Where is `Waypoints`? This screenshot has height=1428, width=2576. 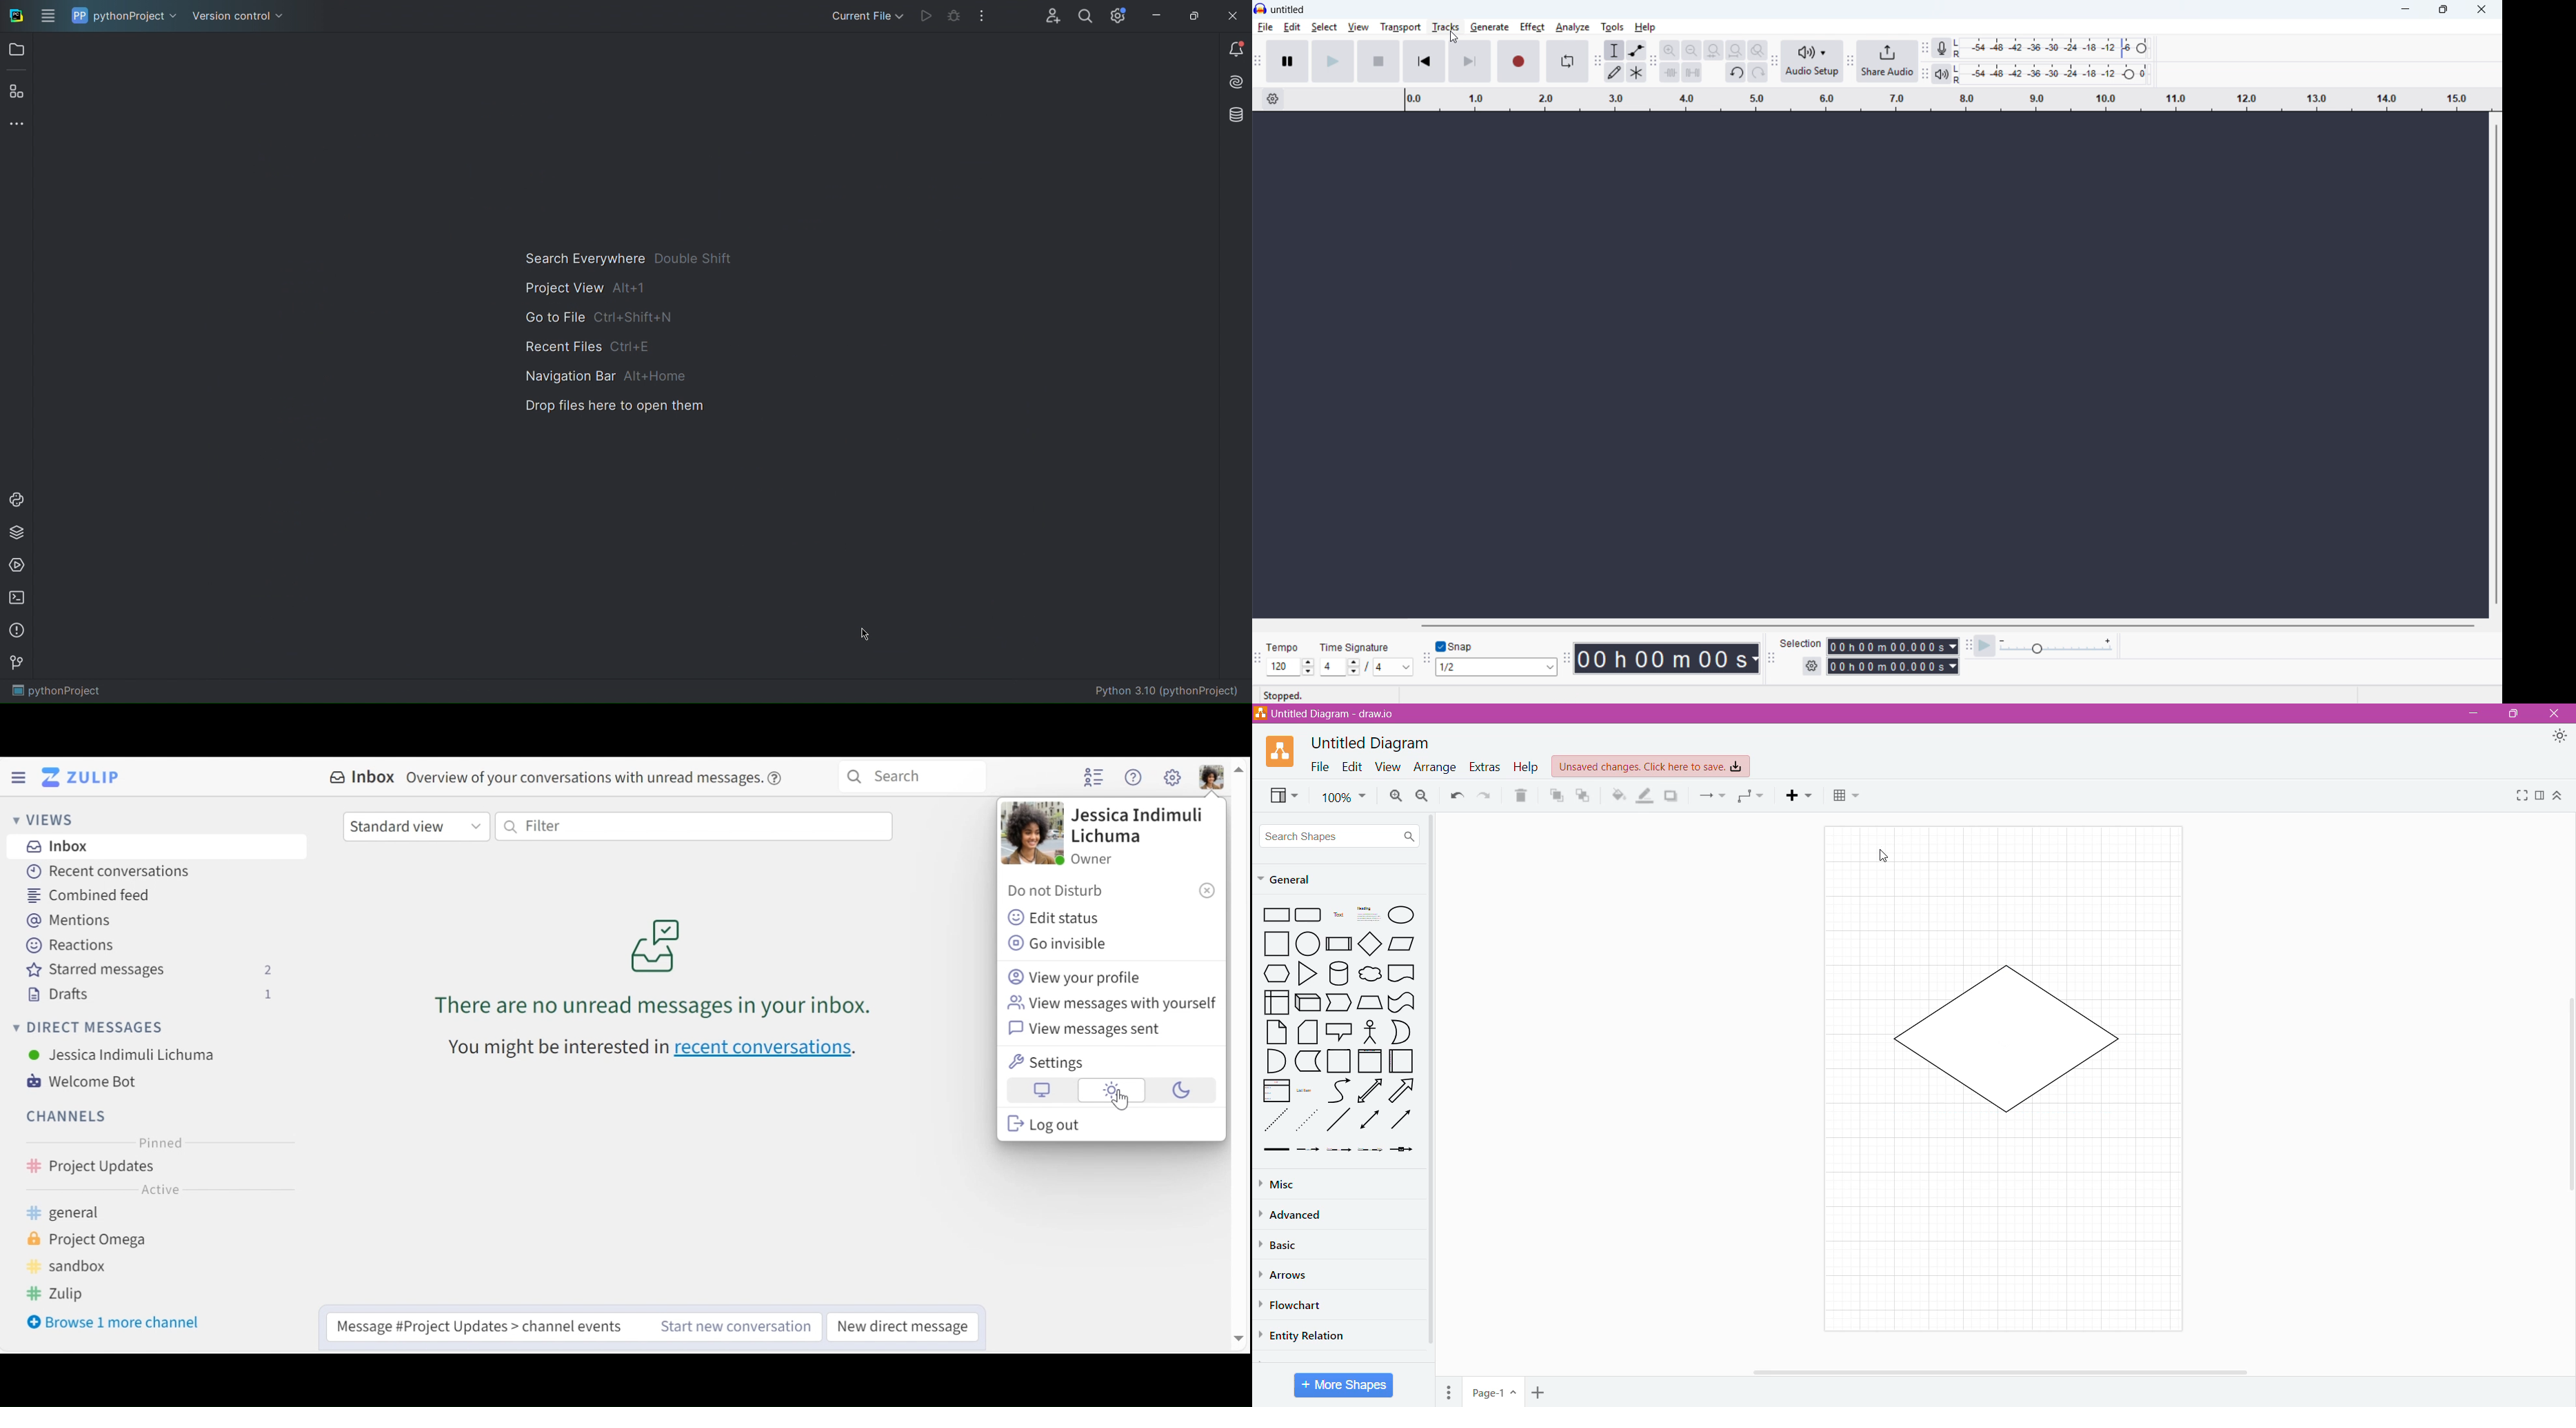 Waypoints is located at coordinates (1752, 797).